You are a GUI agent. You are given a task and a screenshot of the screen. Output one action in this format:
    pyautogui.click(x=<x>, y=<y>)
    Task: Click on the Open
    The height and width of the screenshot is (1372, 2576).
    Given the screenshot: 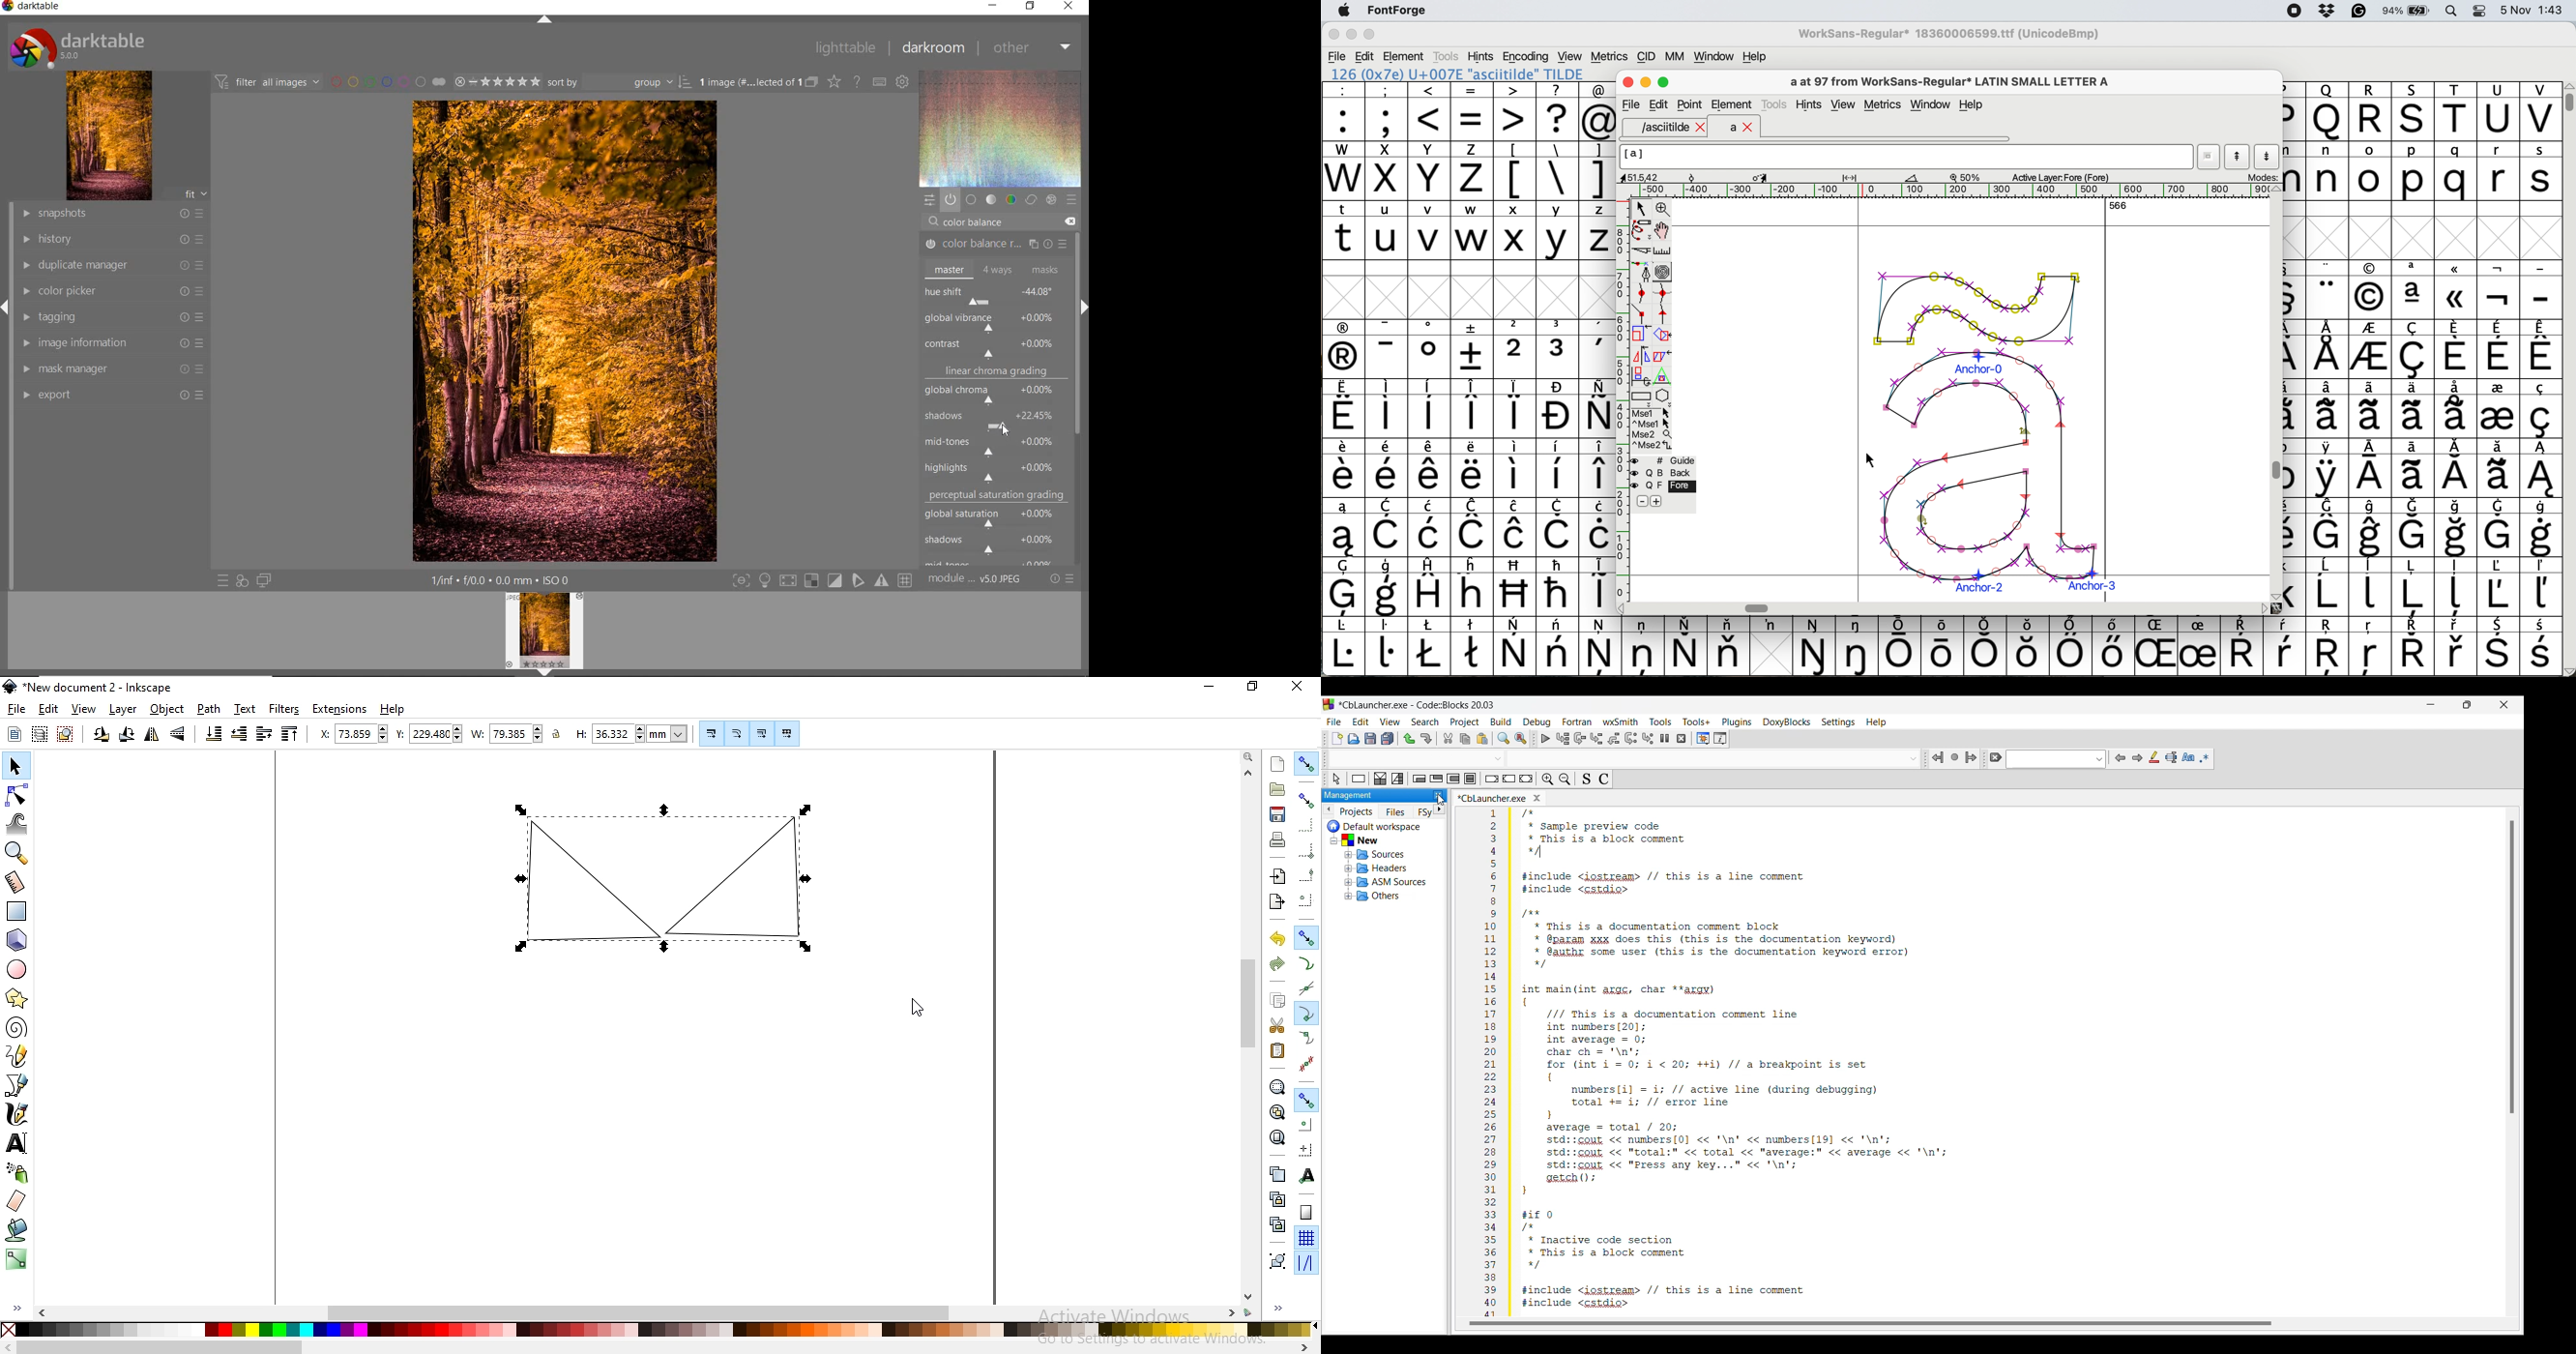 What is the action you would take?
    pyautogui.click(x=1353, y=738)
    